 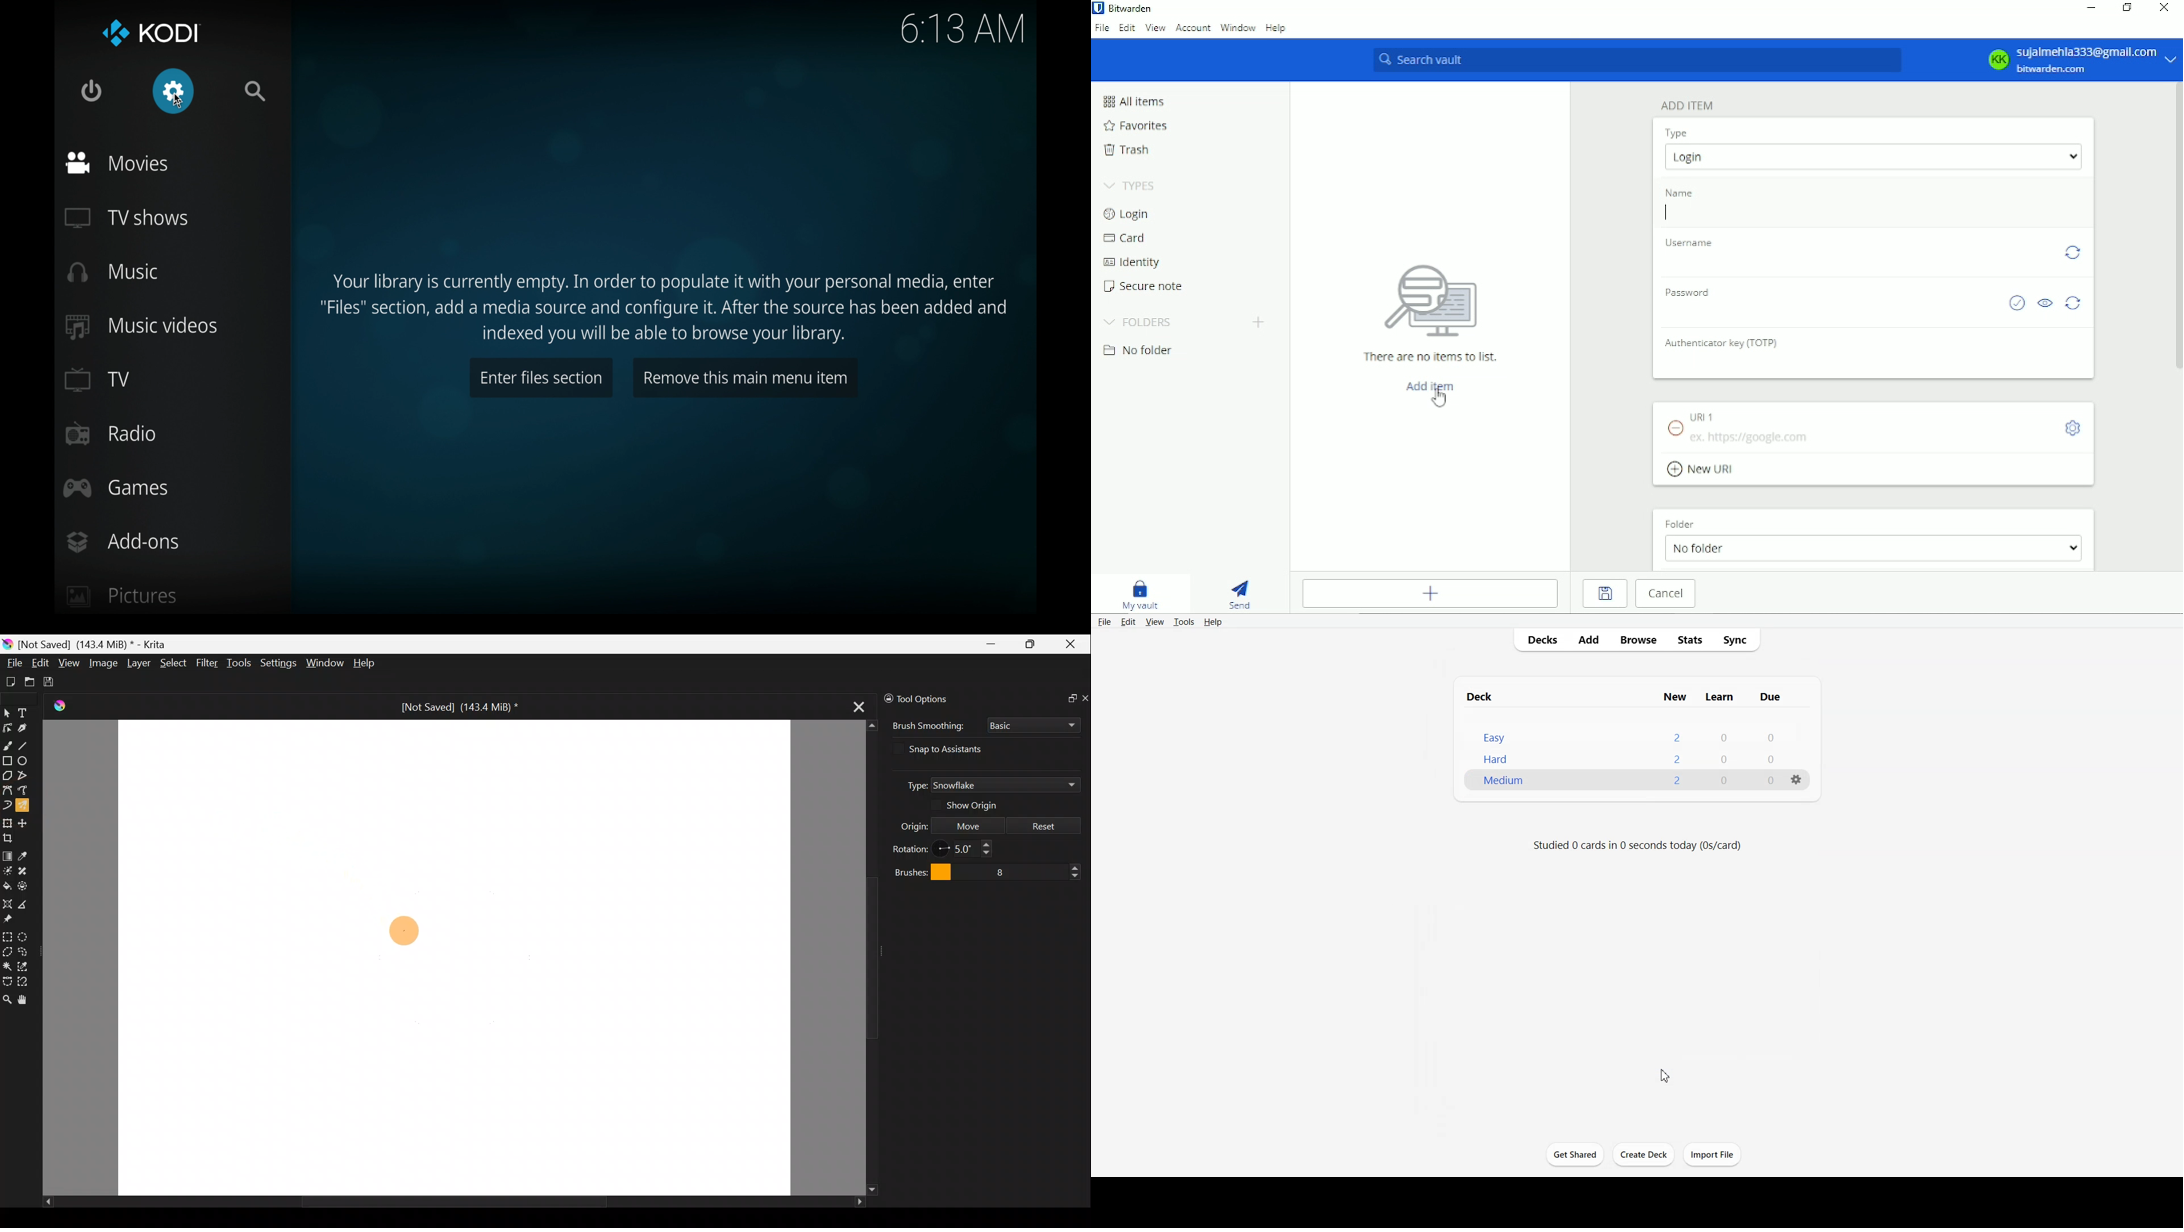 I want to click on Cursor, so click(x=1665, y=1075).